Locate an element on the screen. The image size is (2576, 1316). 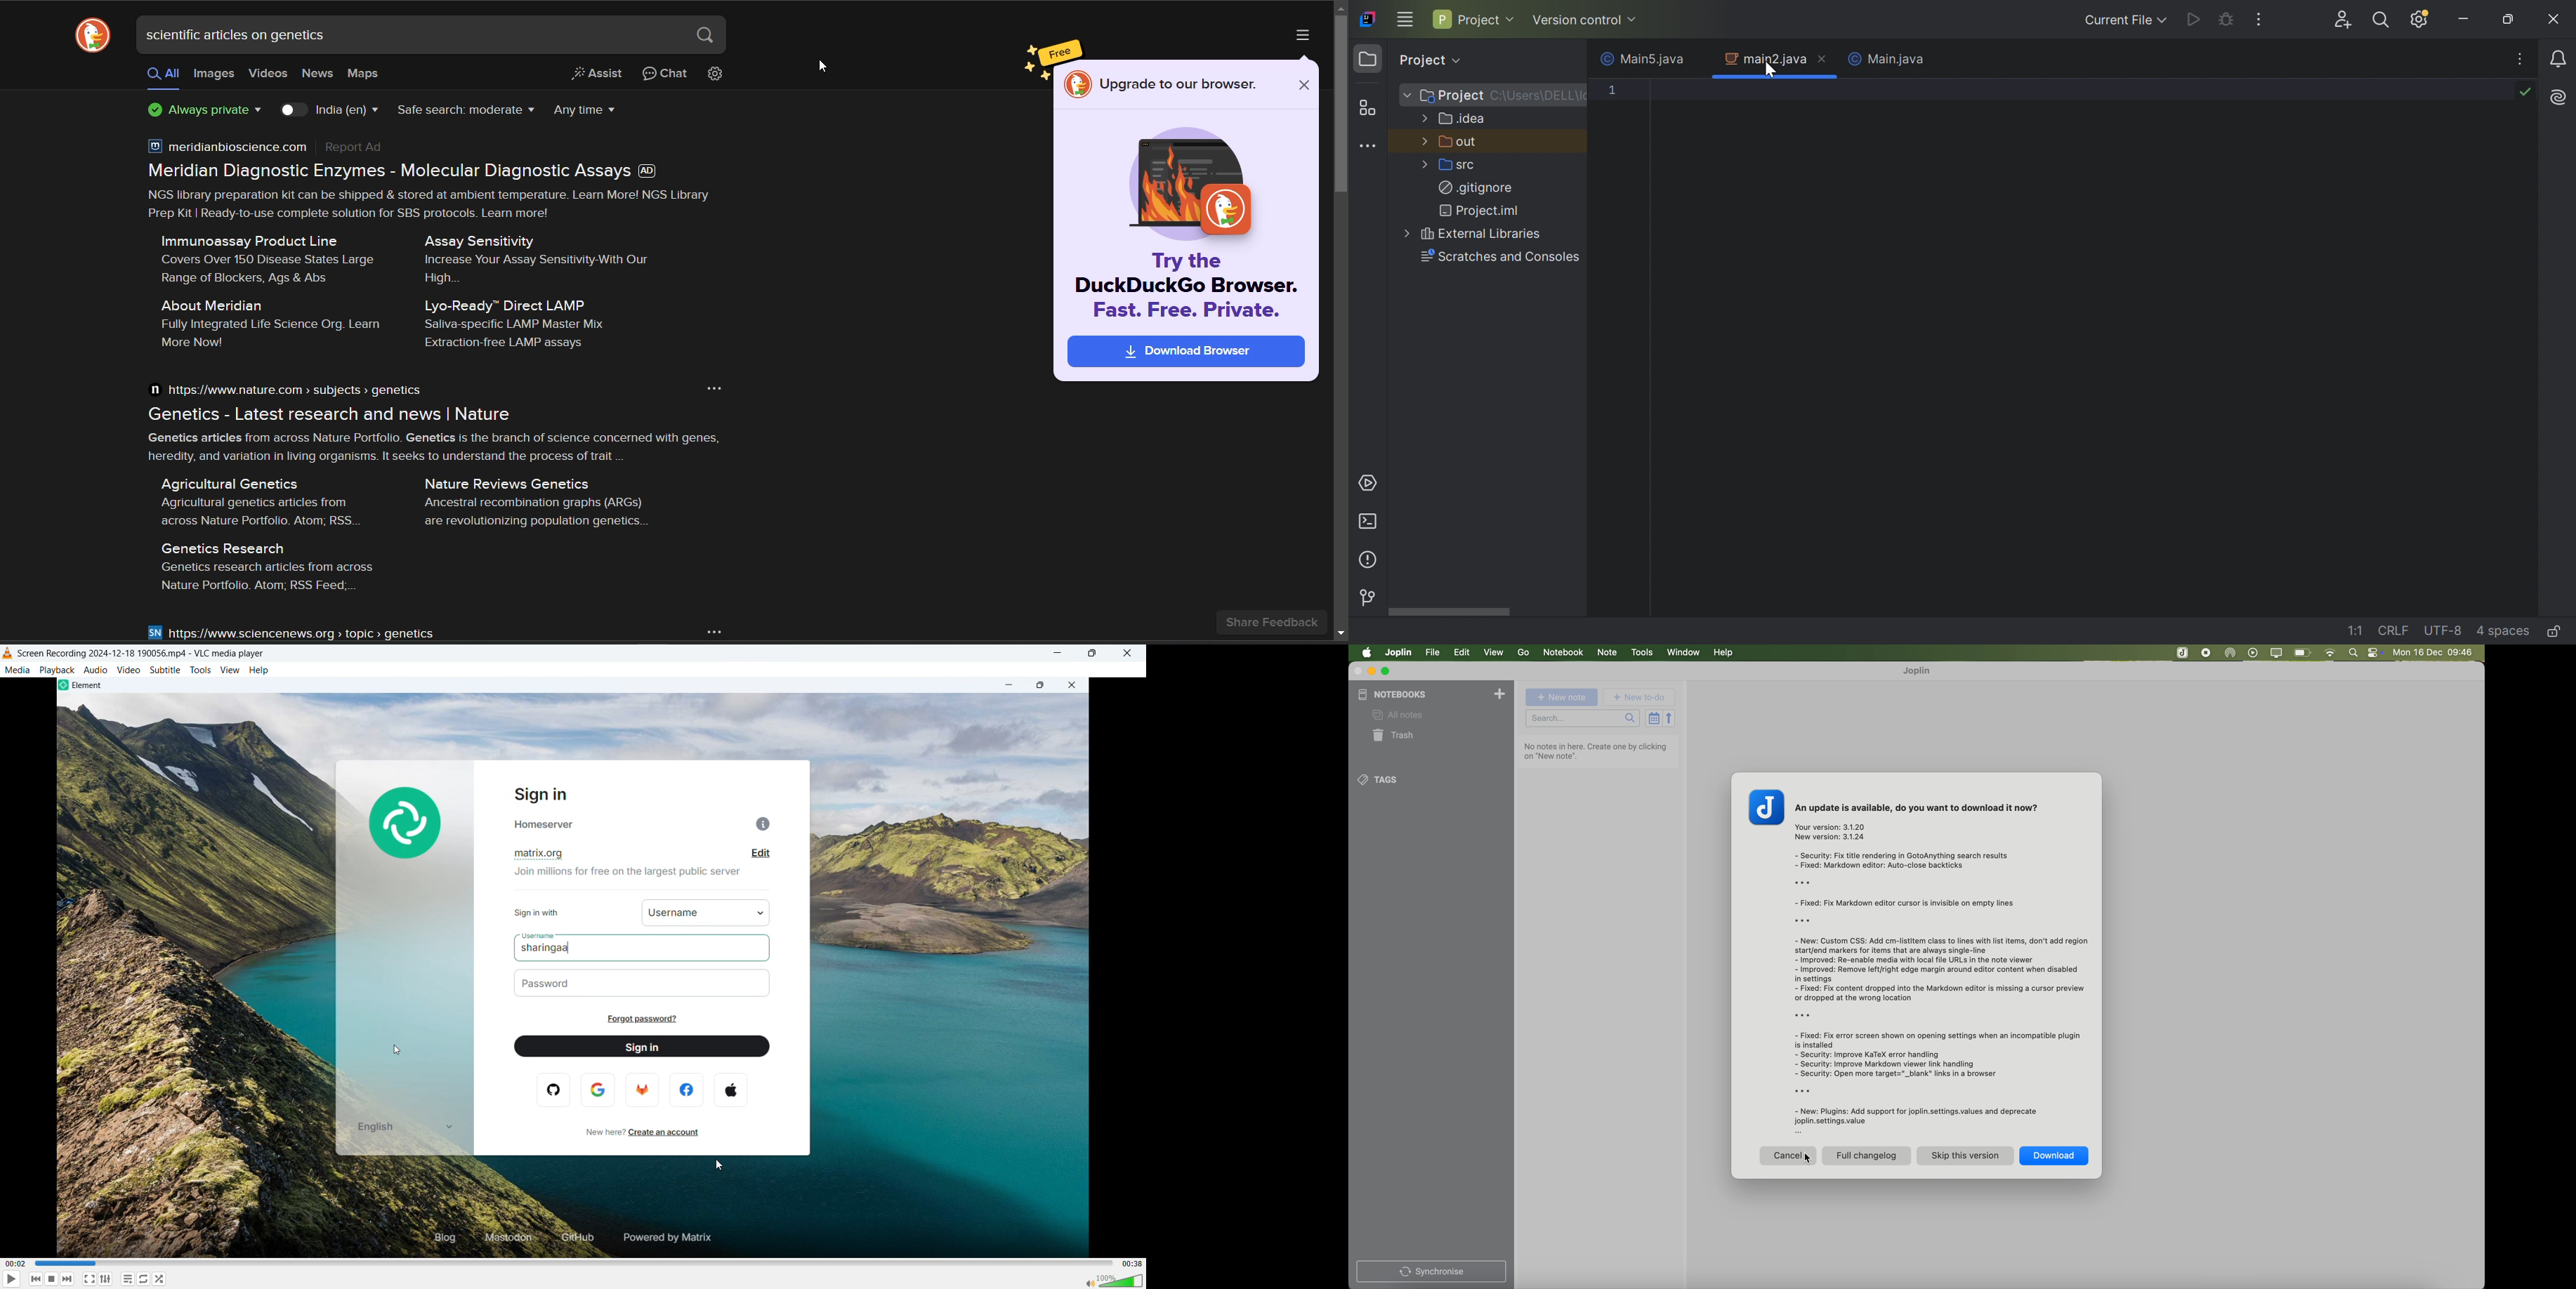
new note is located at coordinates (1564, 699).